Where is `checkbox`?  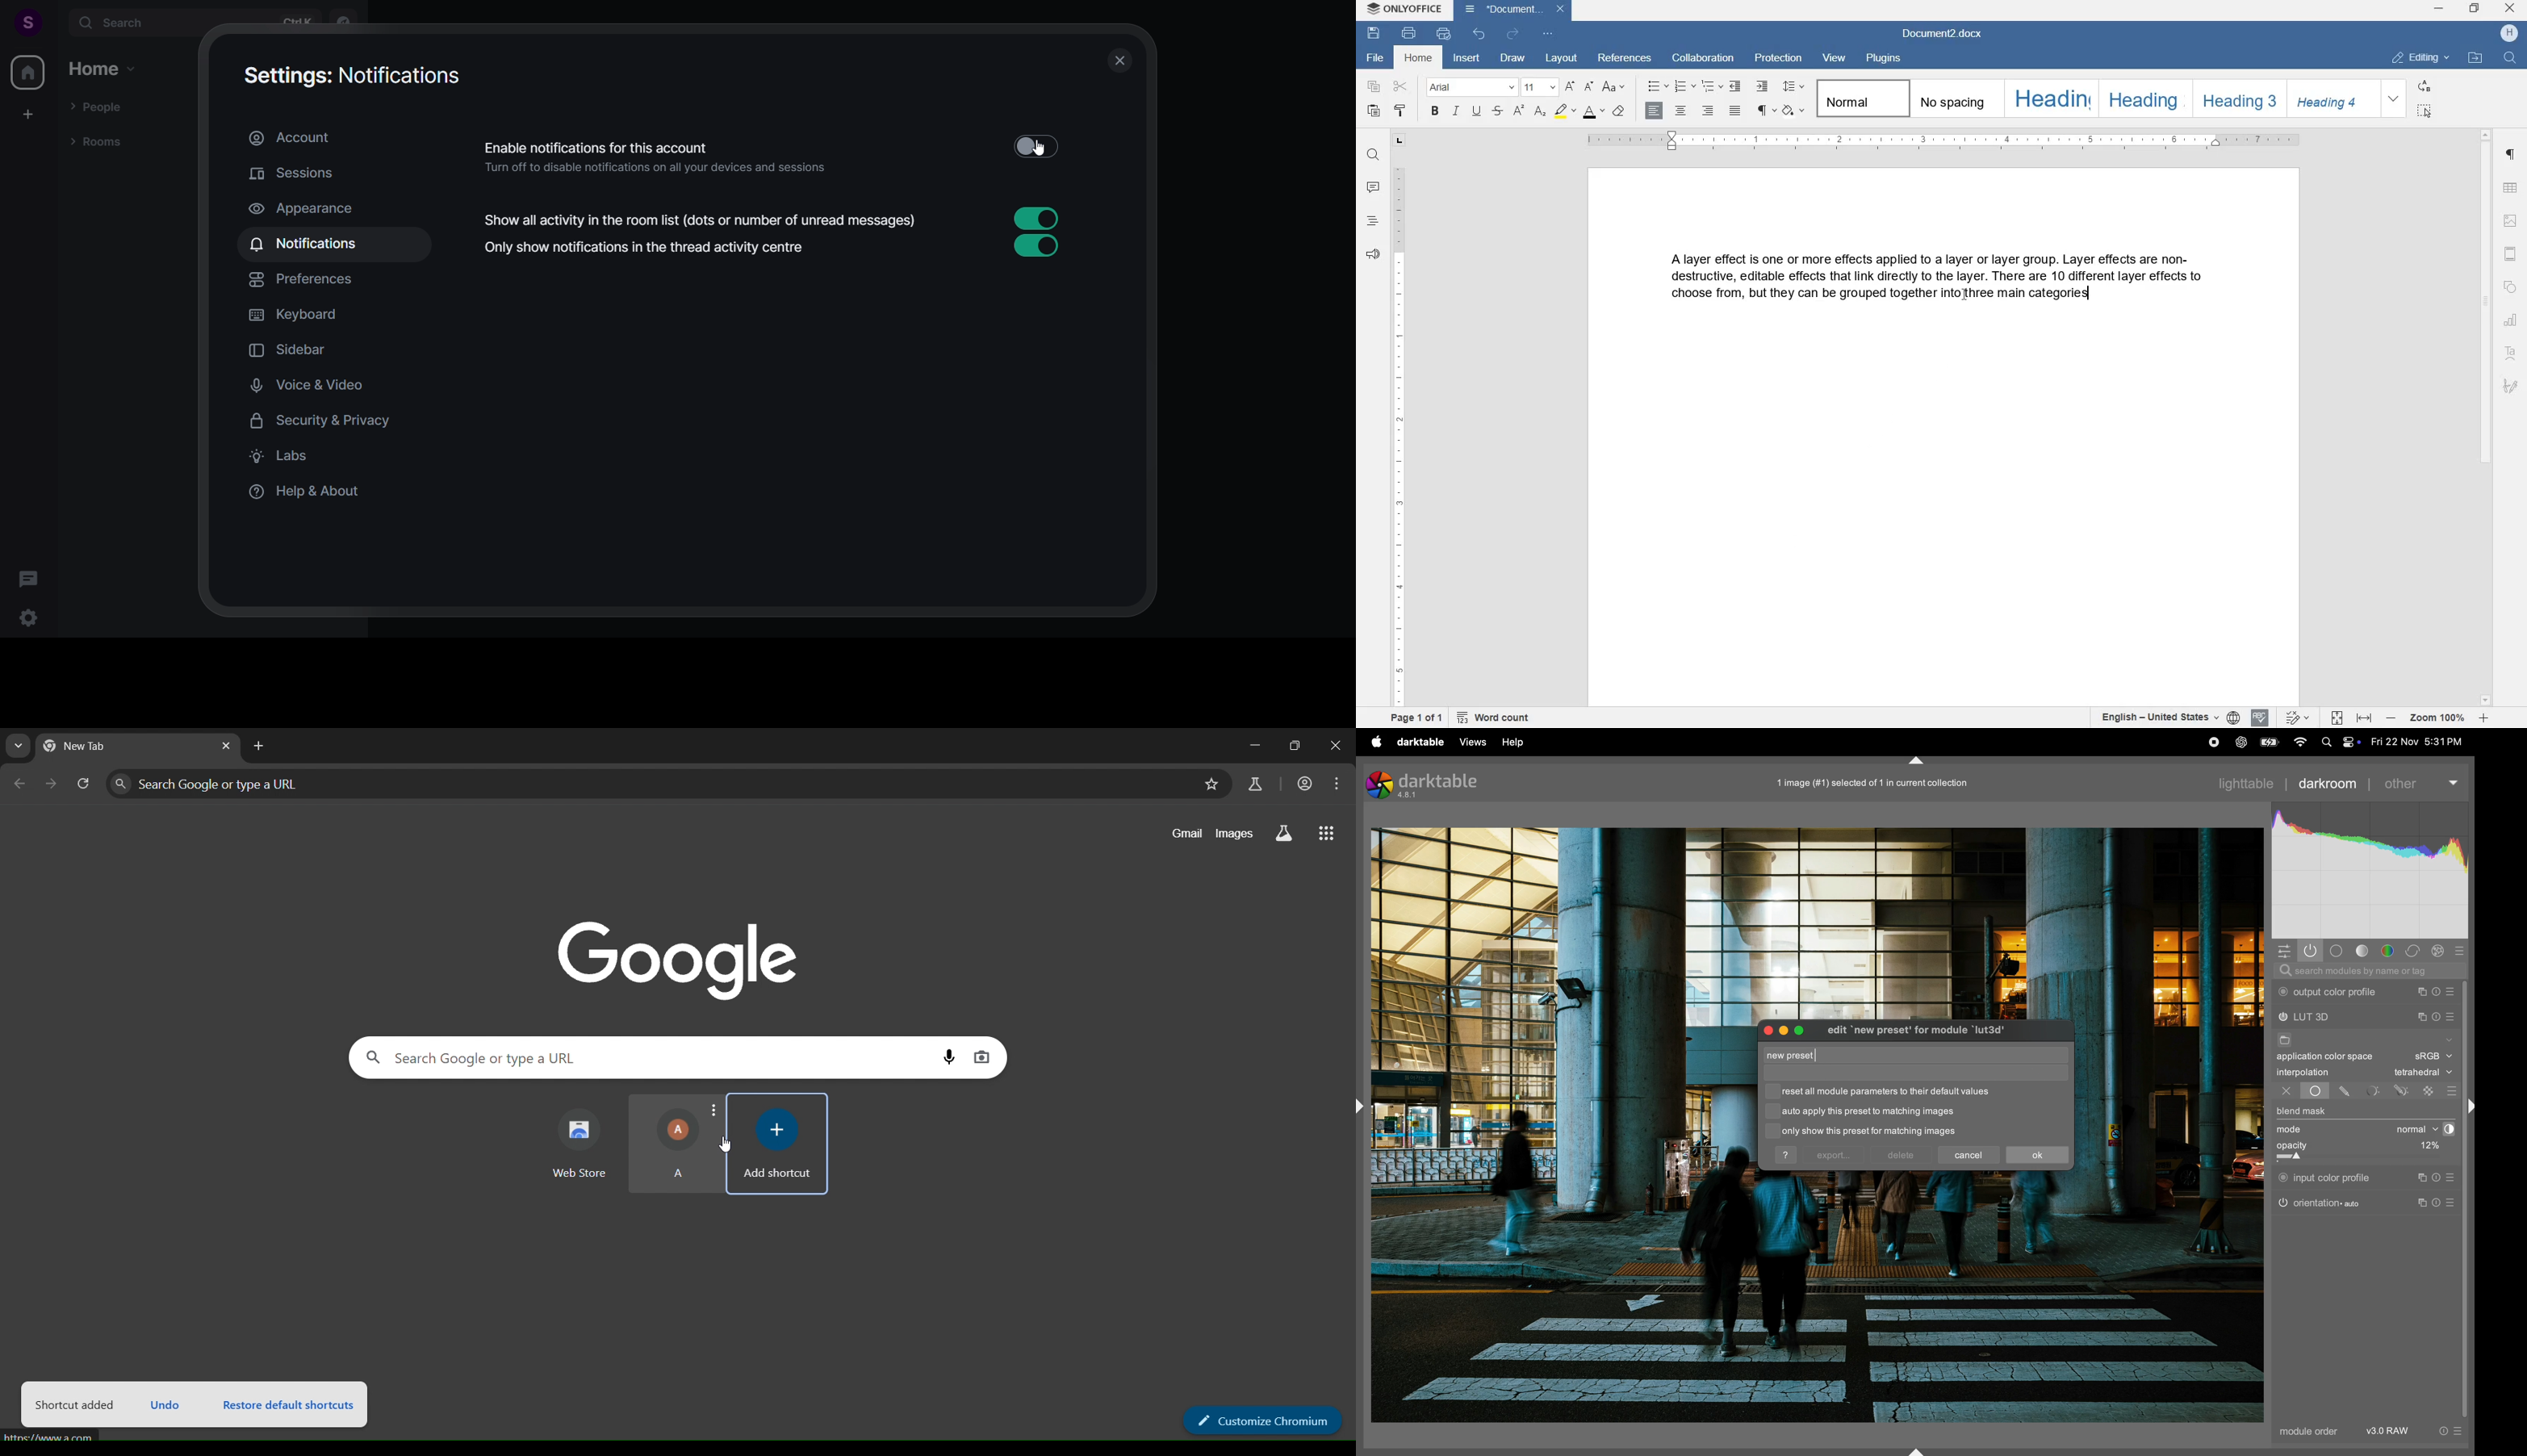
checkbox is located at coordinates (1770, 1130).